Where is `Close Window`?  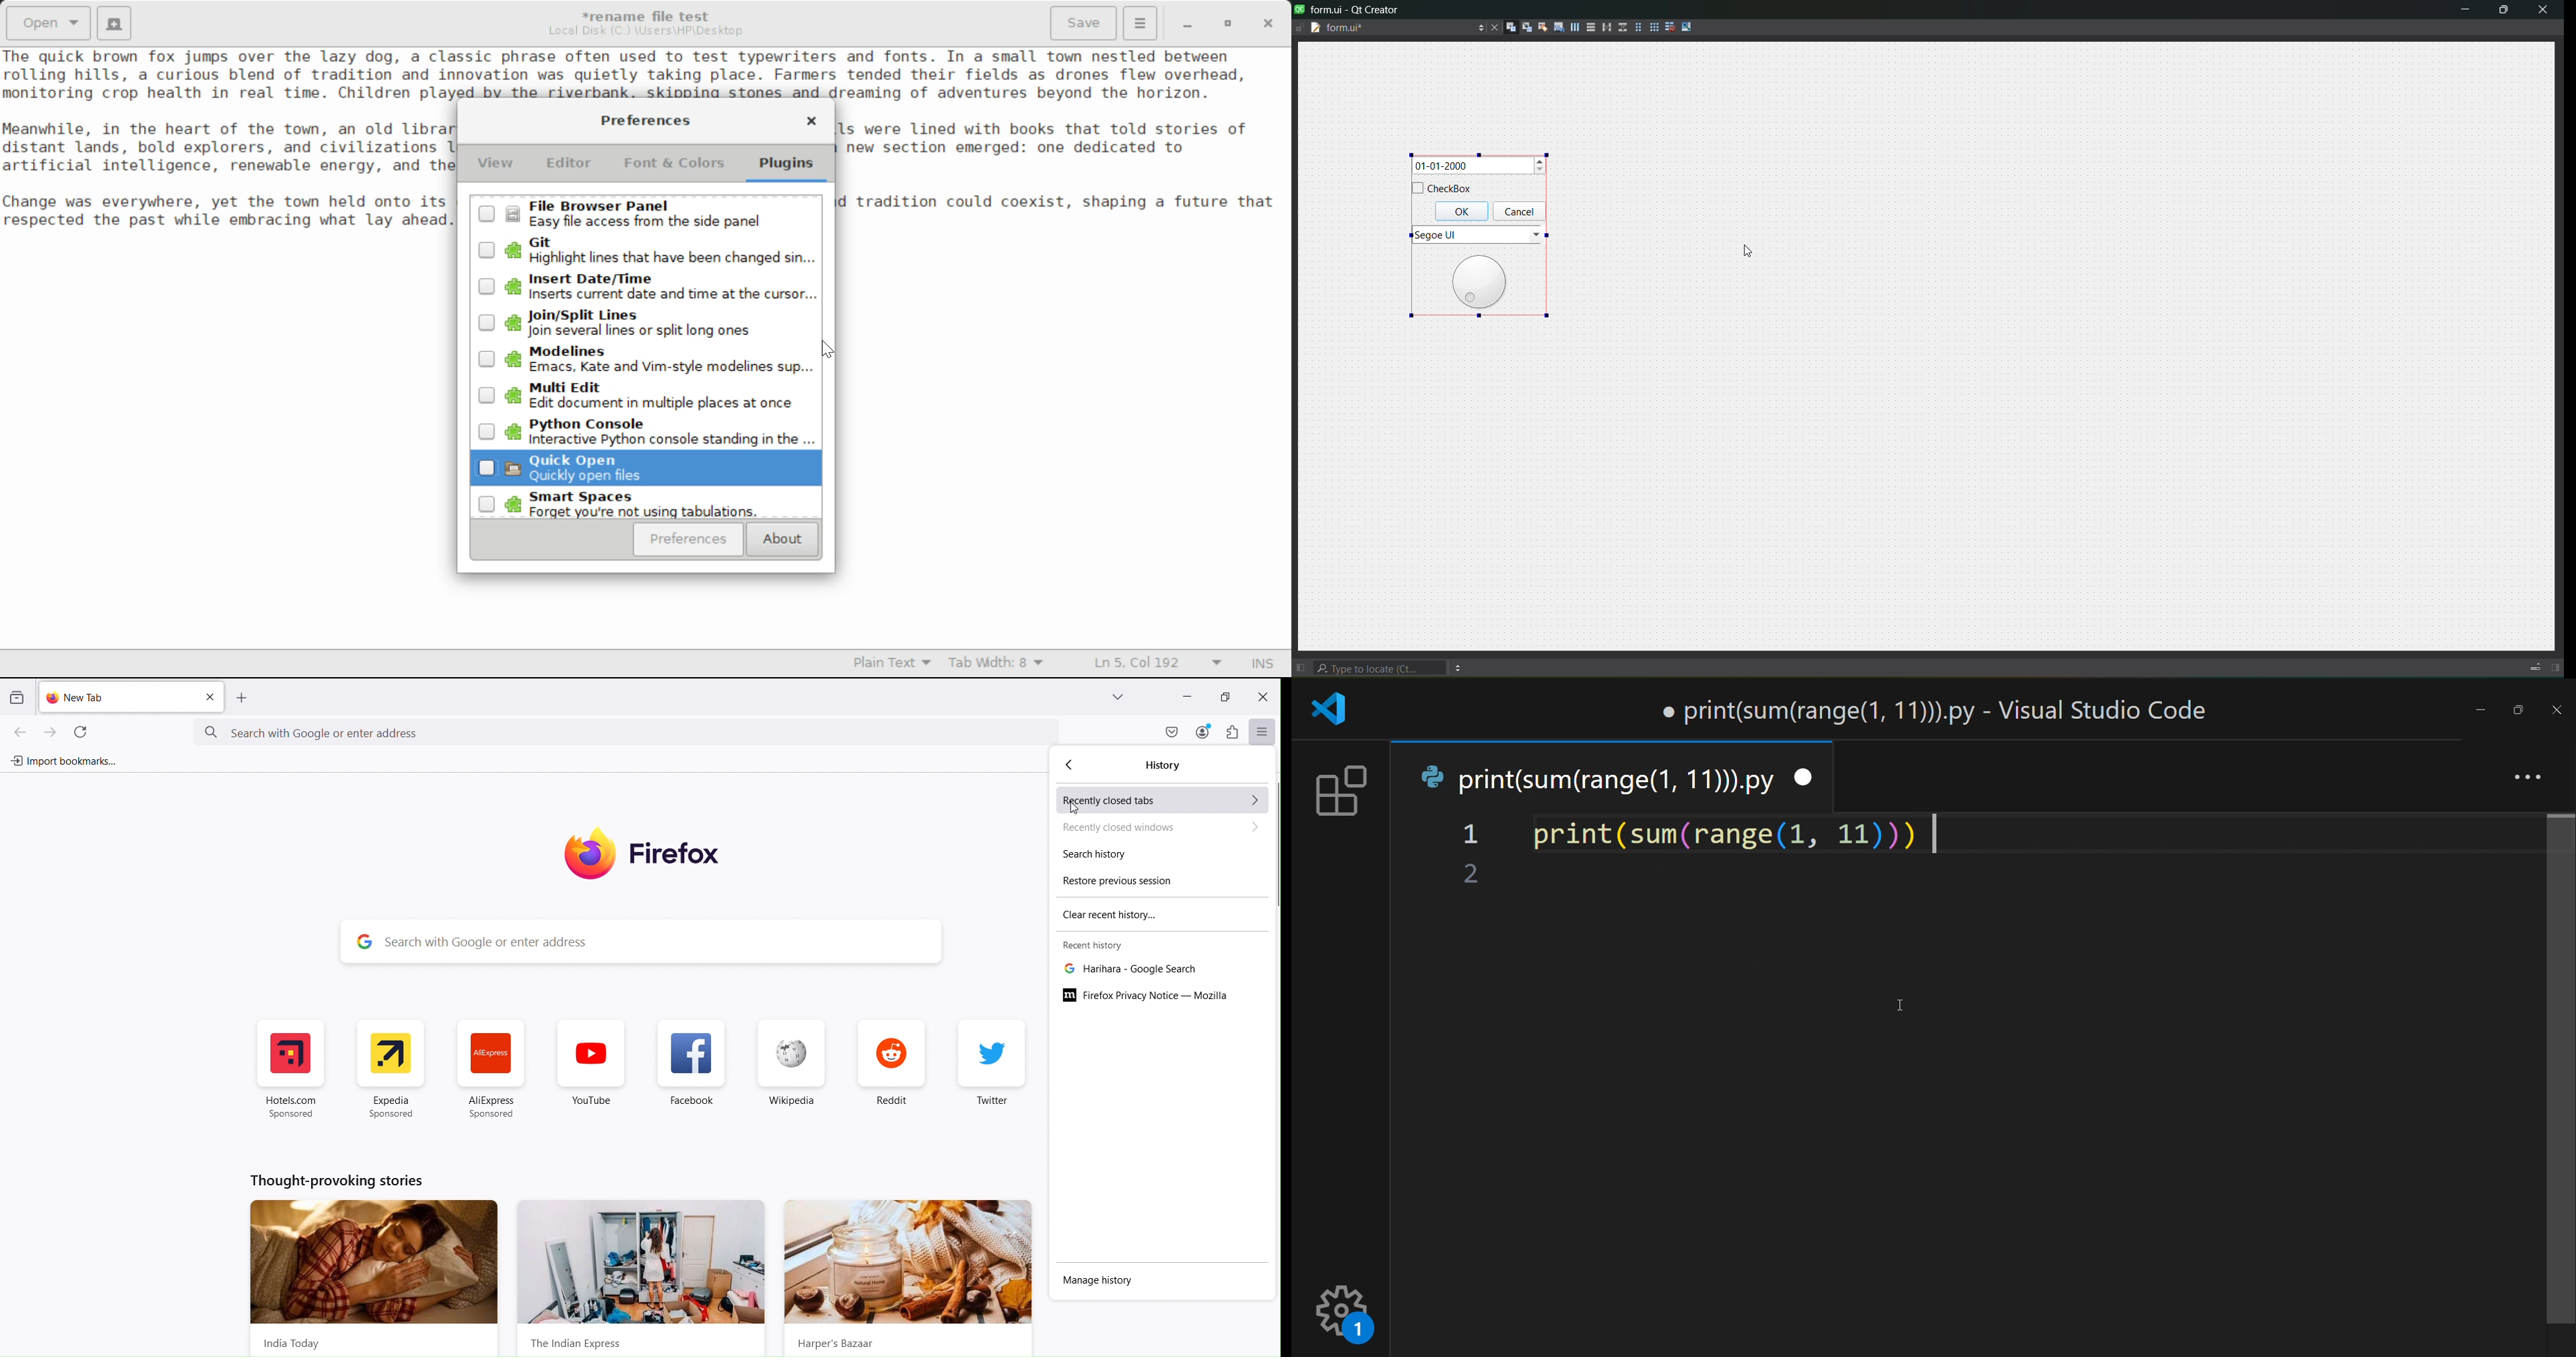 Close Window is located at coordinates (1270, 22).